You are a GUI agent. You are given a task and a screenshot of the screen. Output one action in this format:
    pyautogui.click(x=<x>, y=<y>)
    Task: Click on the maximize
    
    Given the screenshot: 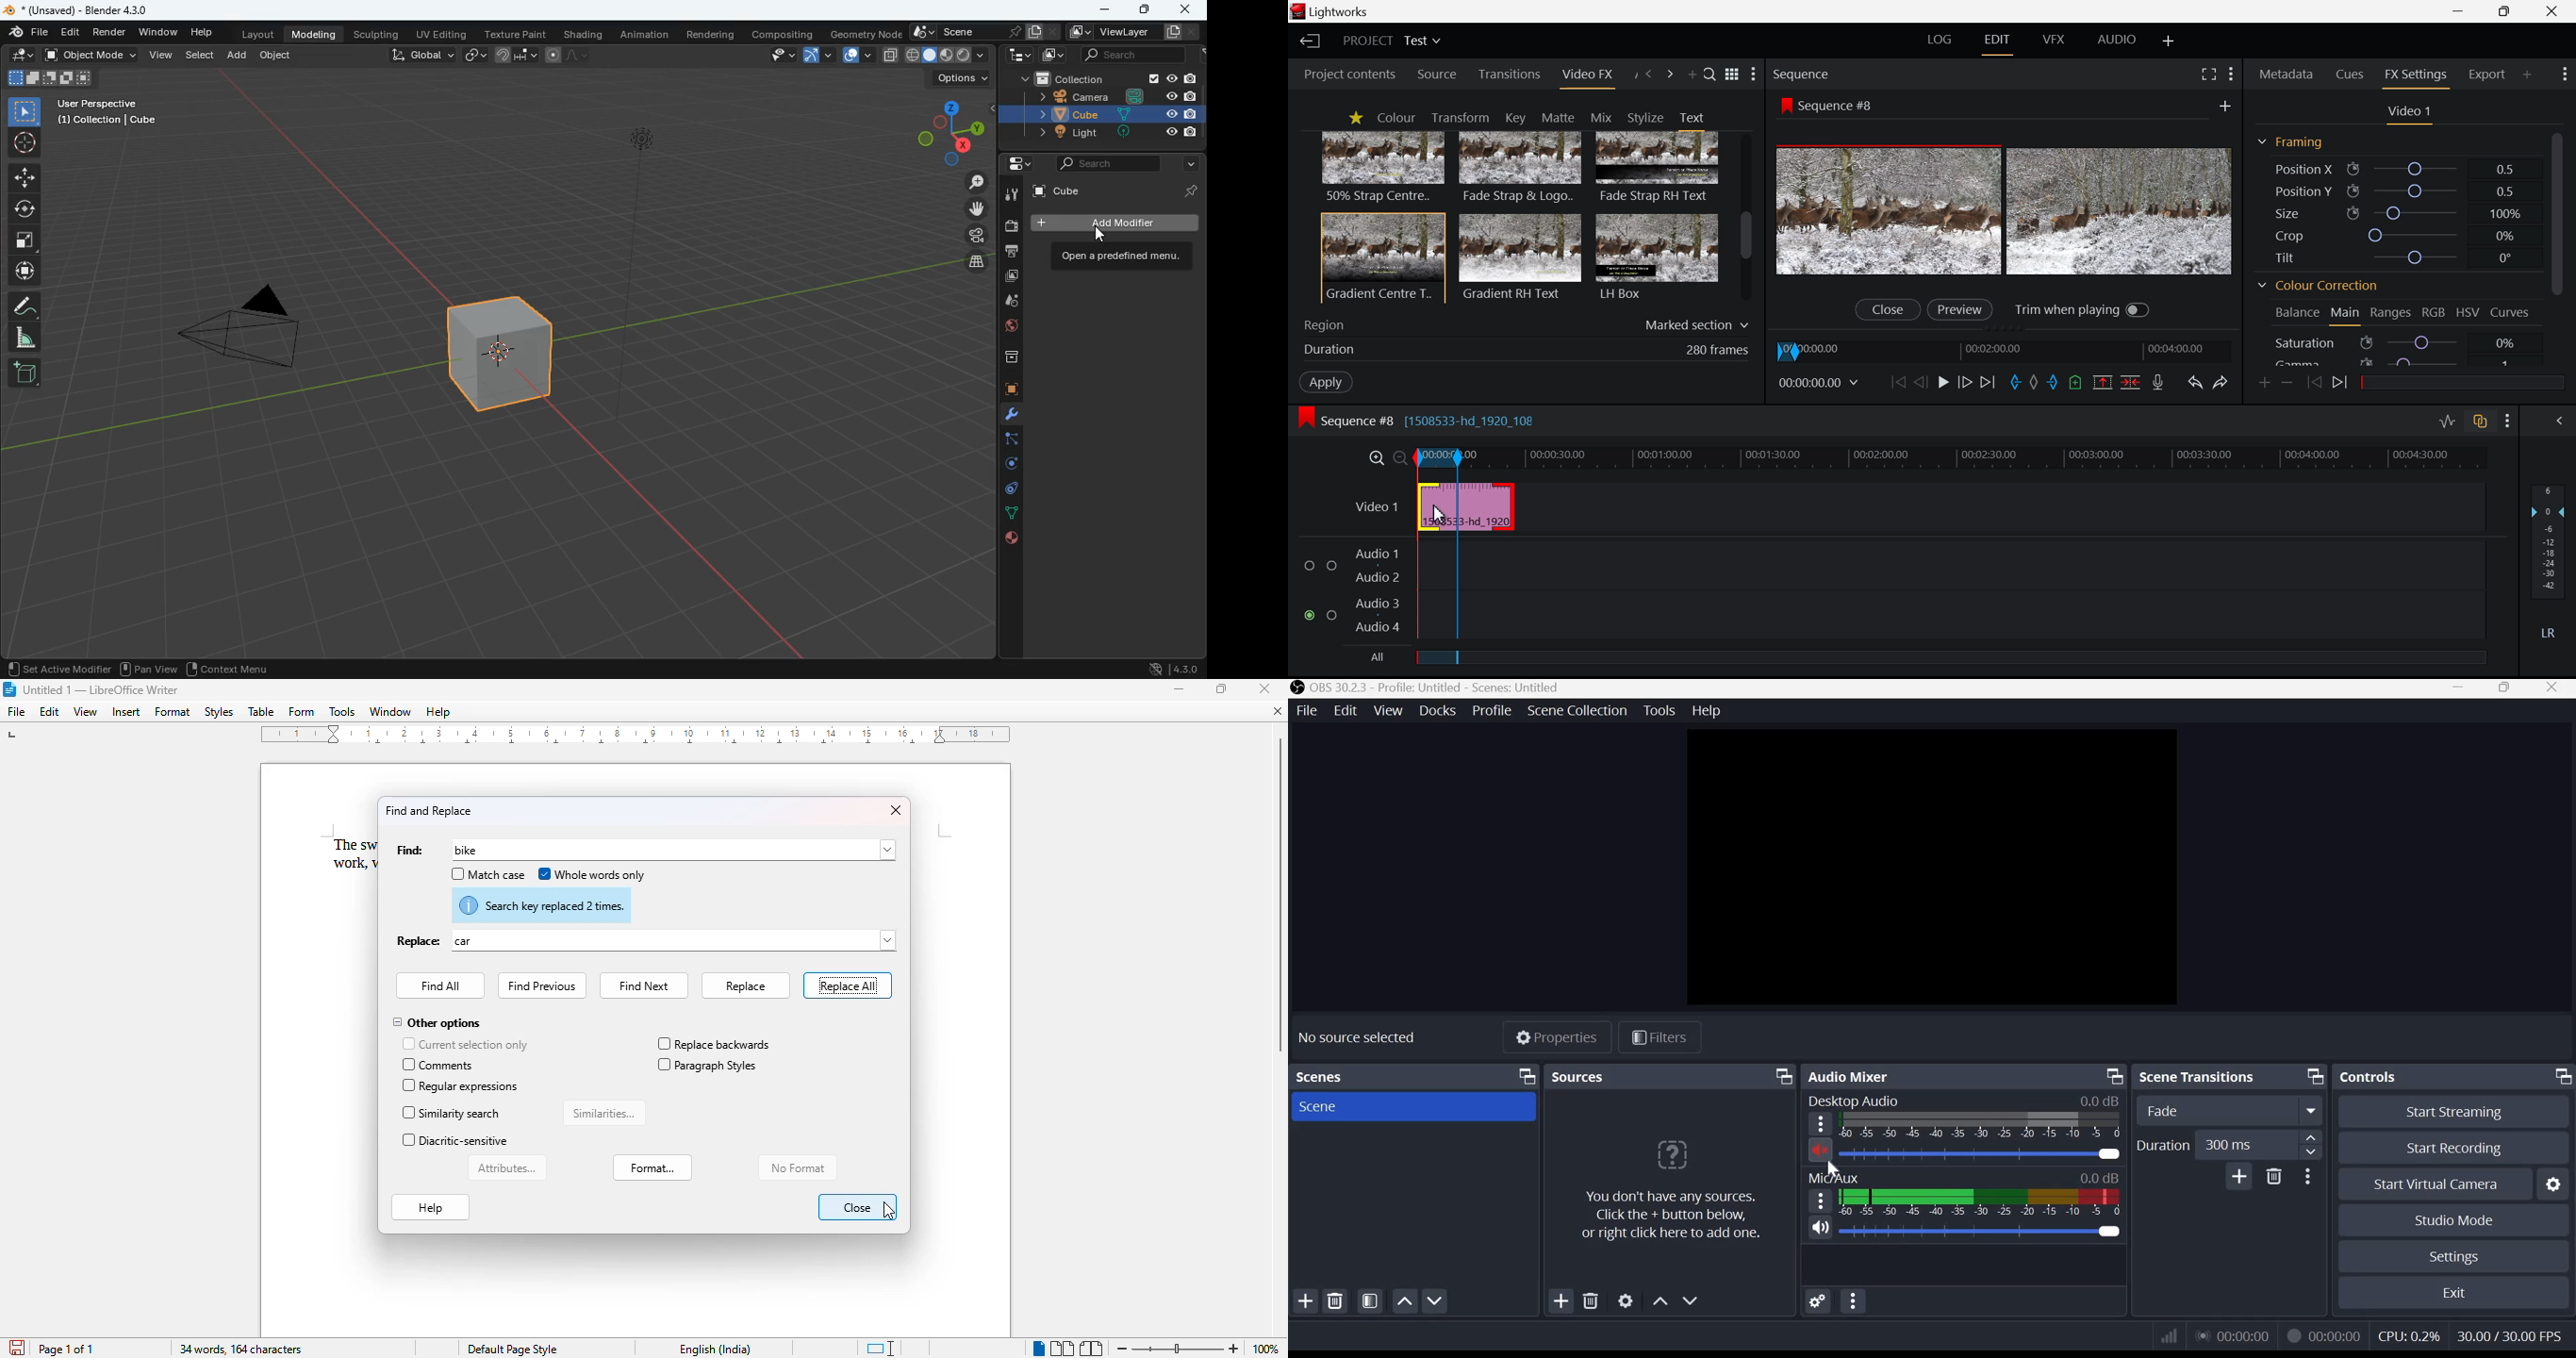 What is the action you would take?
    pyautogui.click(x=1146, y=11)
    